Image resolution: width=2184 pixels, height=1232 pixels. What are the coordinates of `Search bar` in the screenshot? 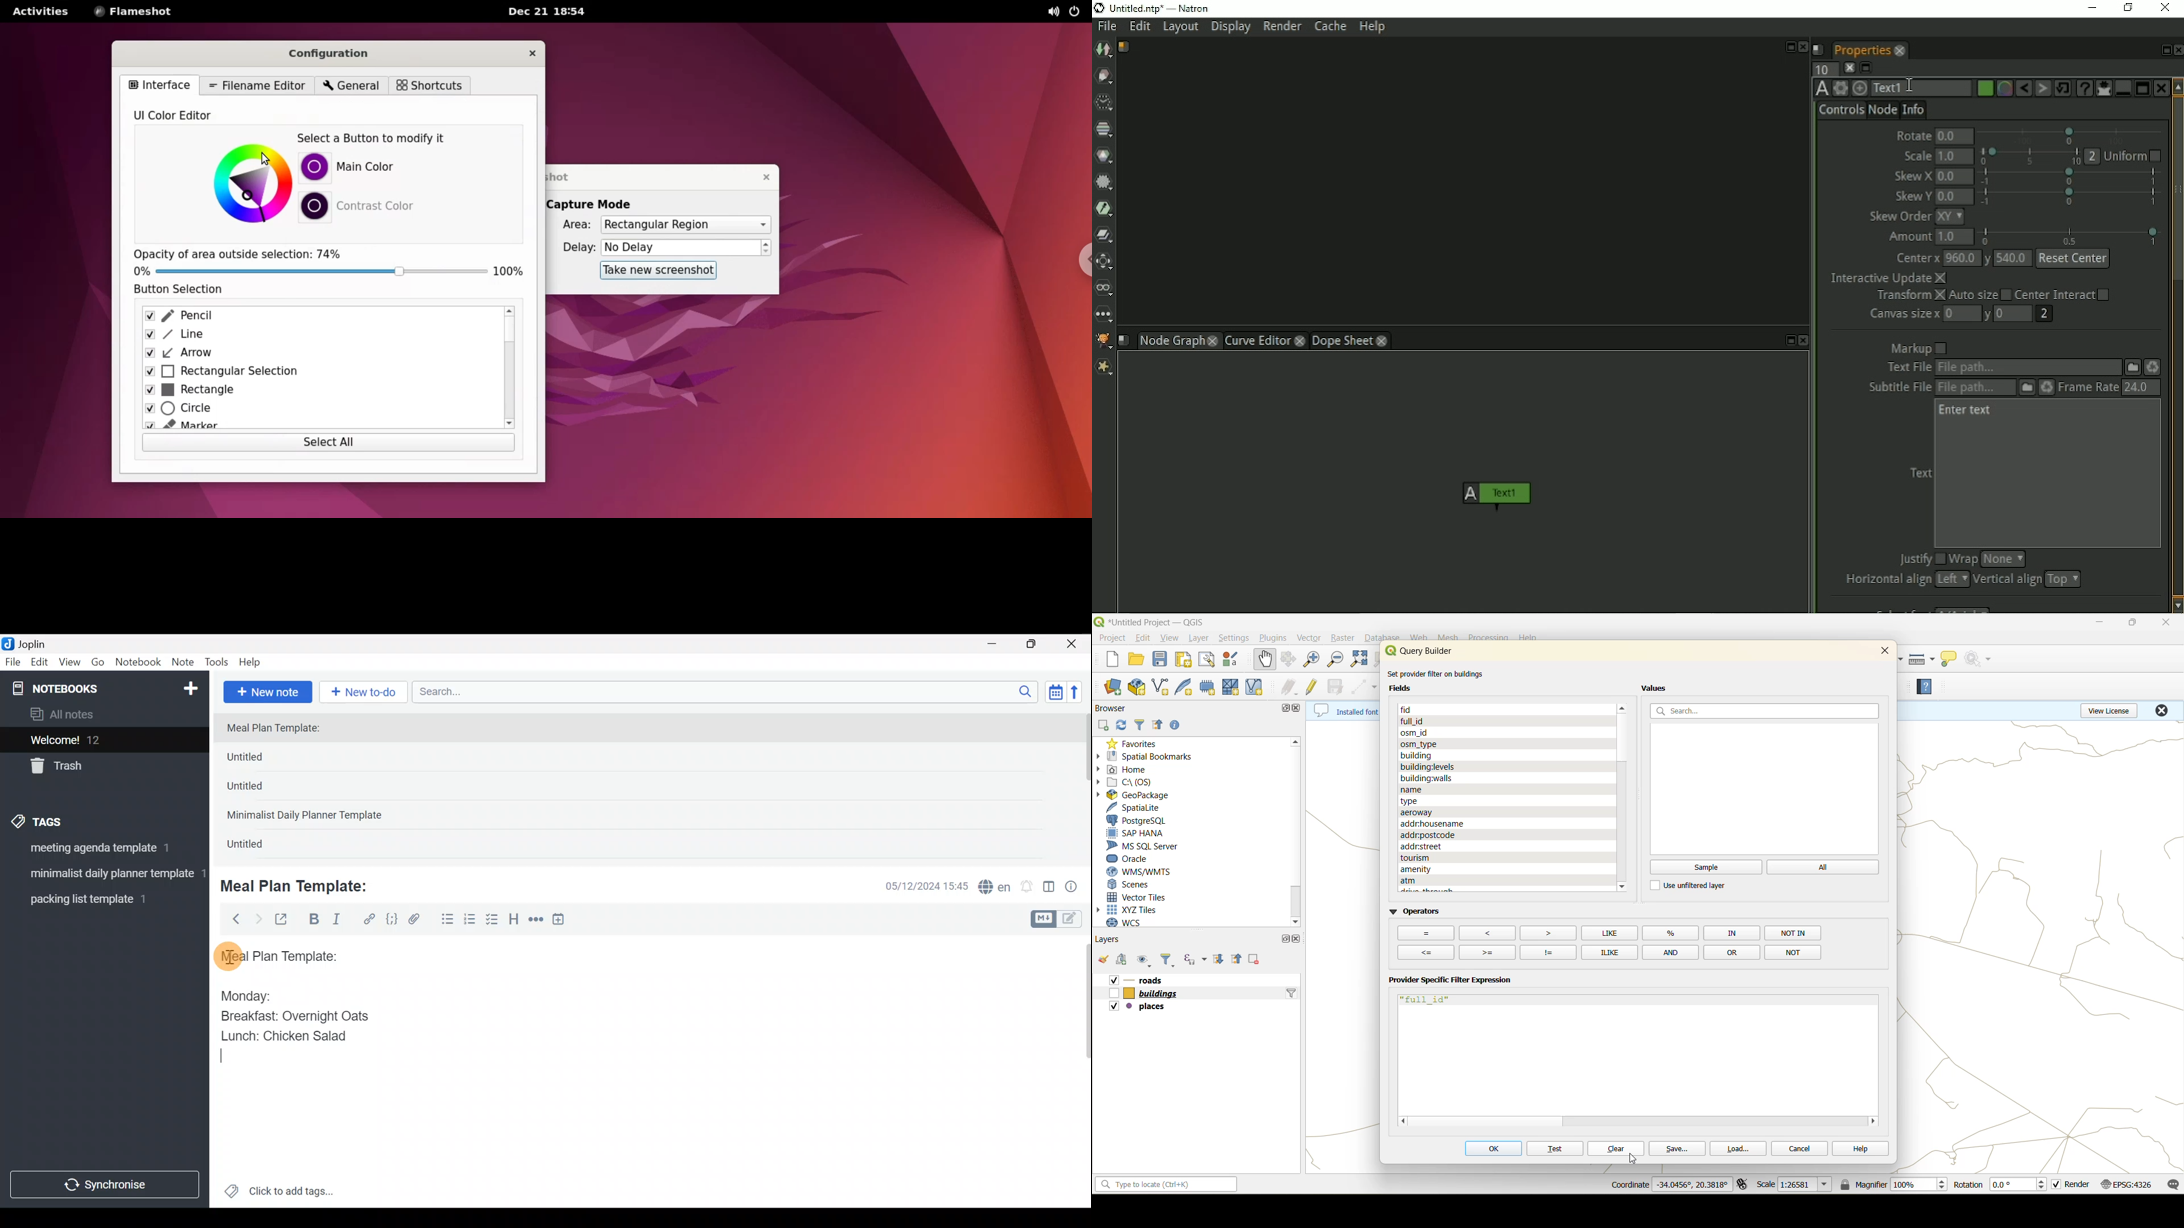 It's located at (728, 690).